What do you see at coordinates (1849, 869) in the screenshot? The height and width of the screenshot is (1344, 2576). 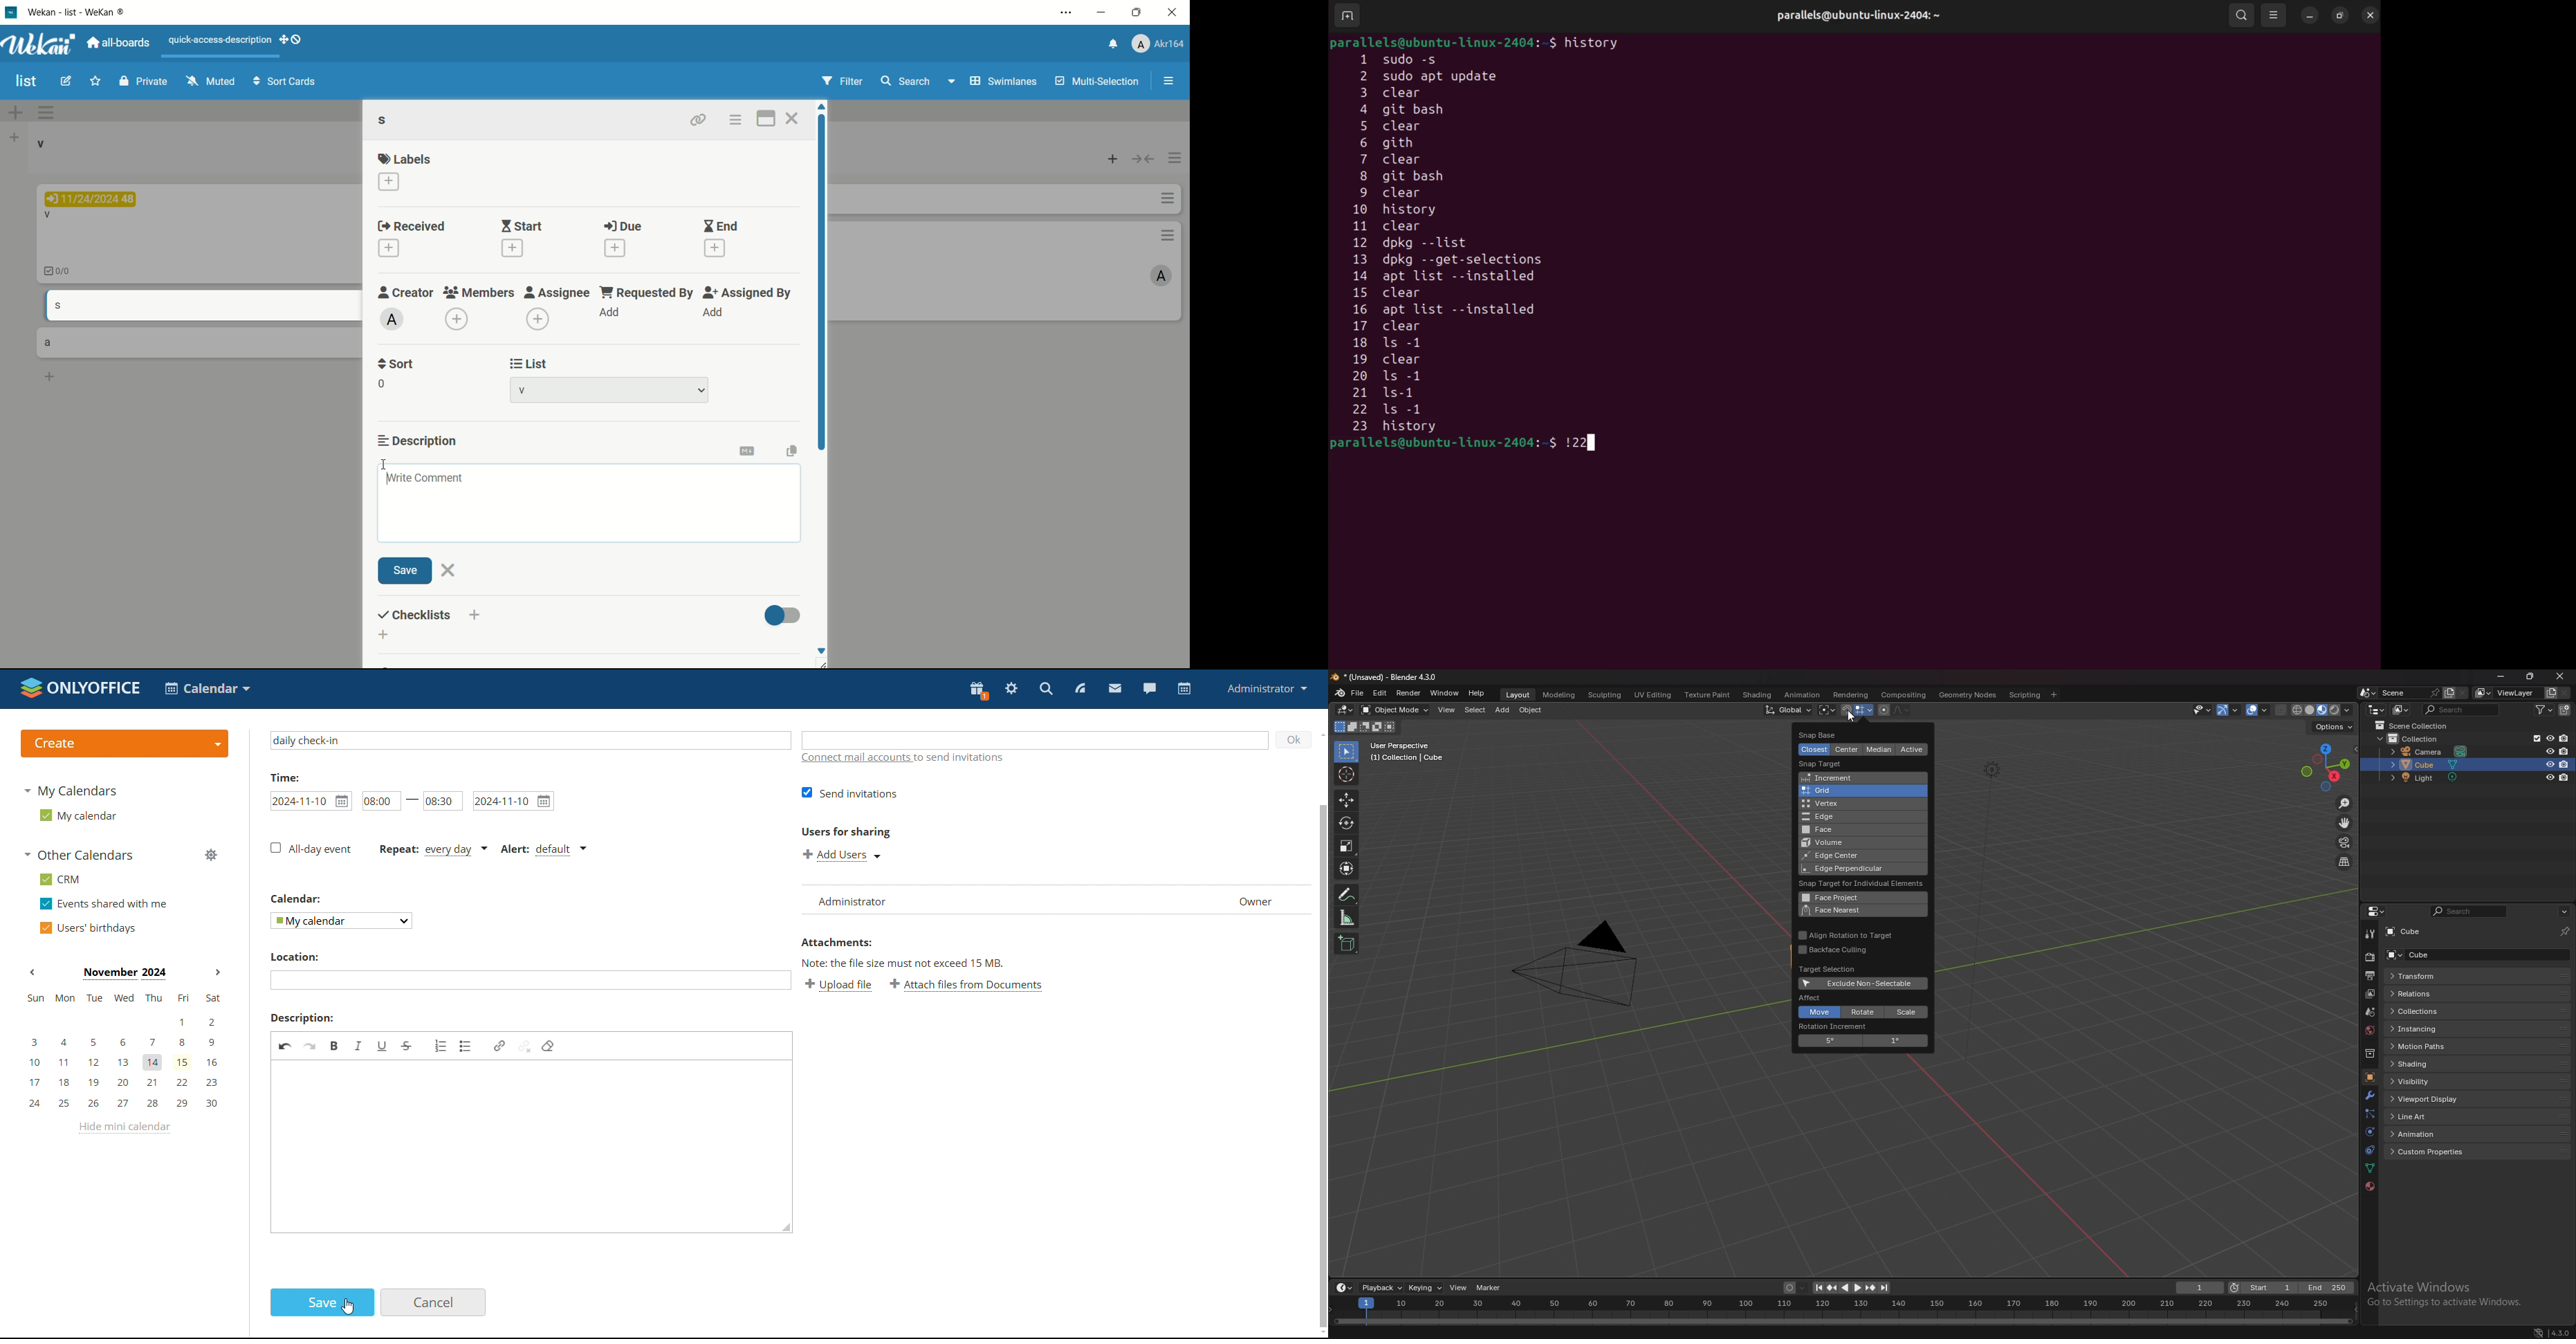 I see `edge perpendicular` at bounding box center [1849, 869].